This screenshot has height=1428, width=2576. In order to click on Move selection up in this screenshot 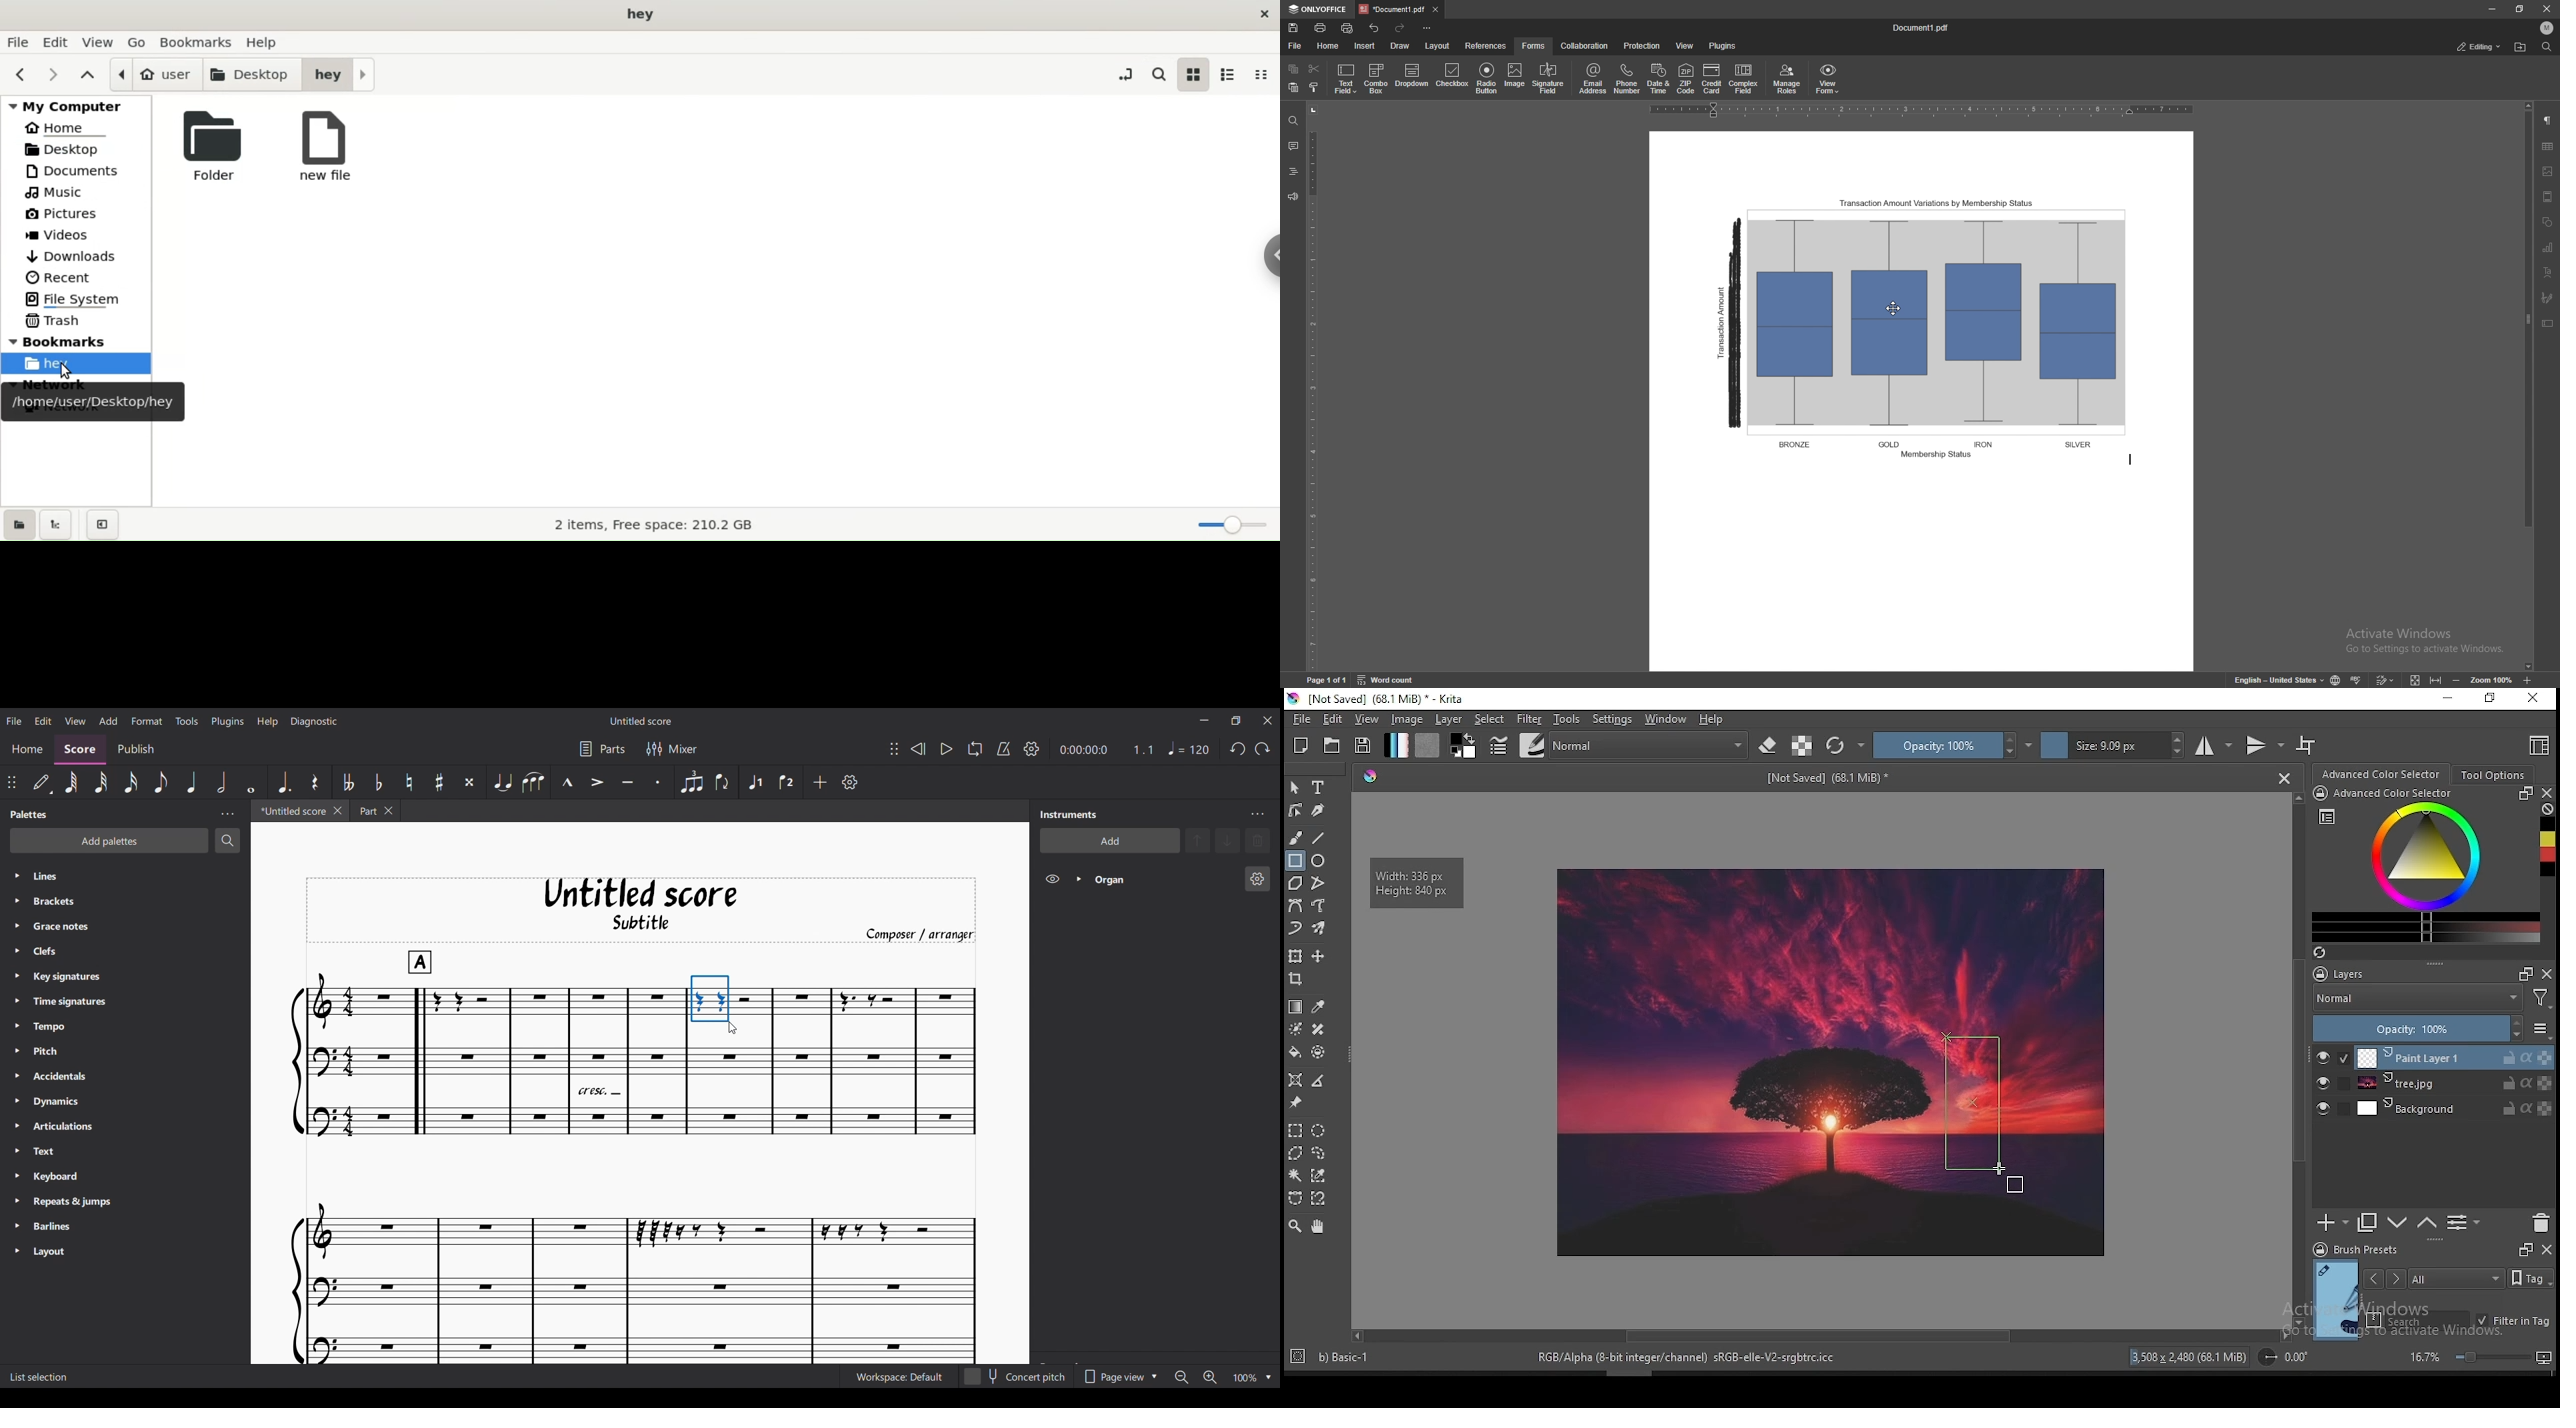, I will do `click(1198, 840)`.